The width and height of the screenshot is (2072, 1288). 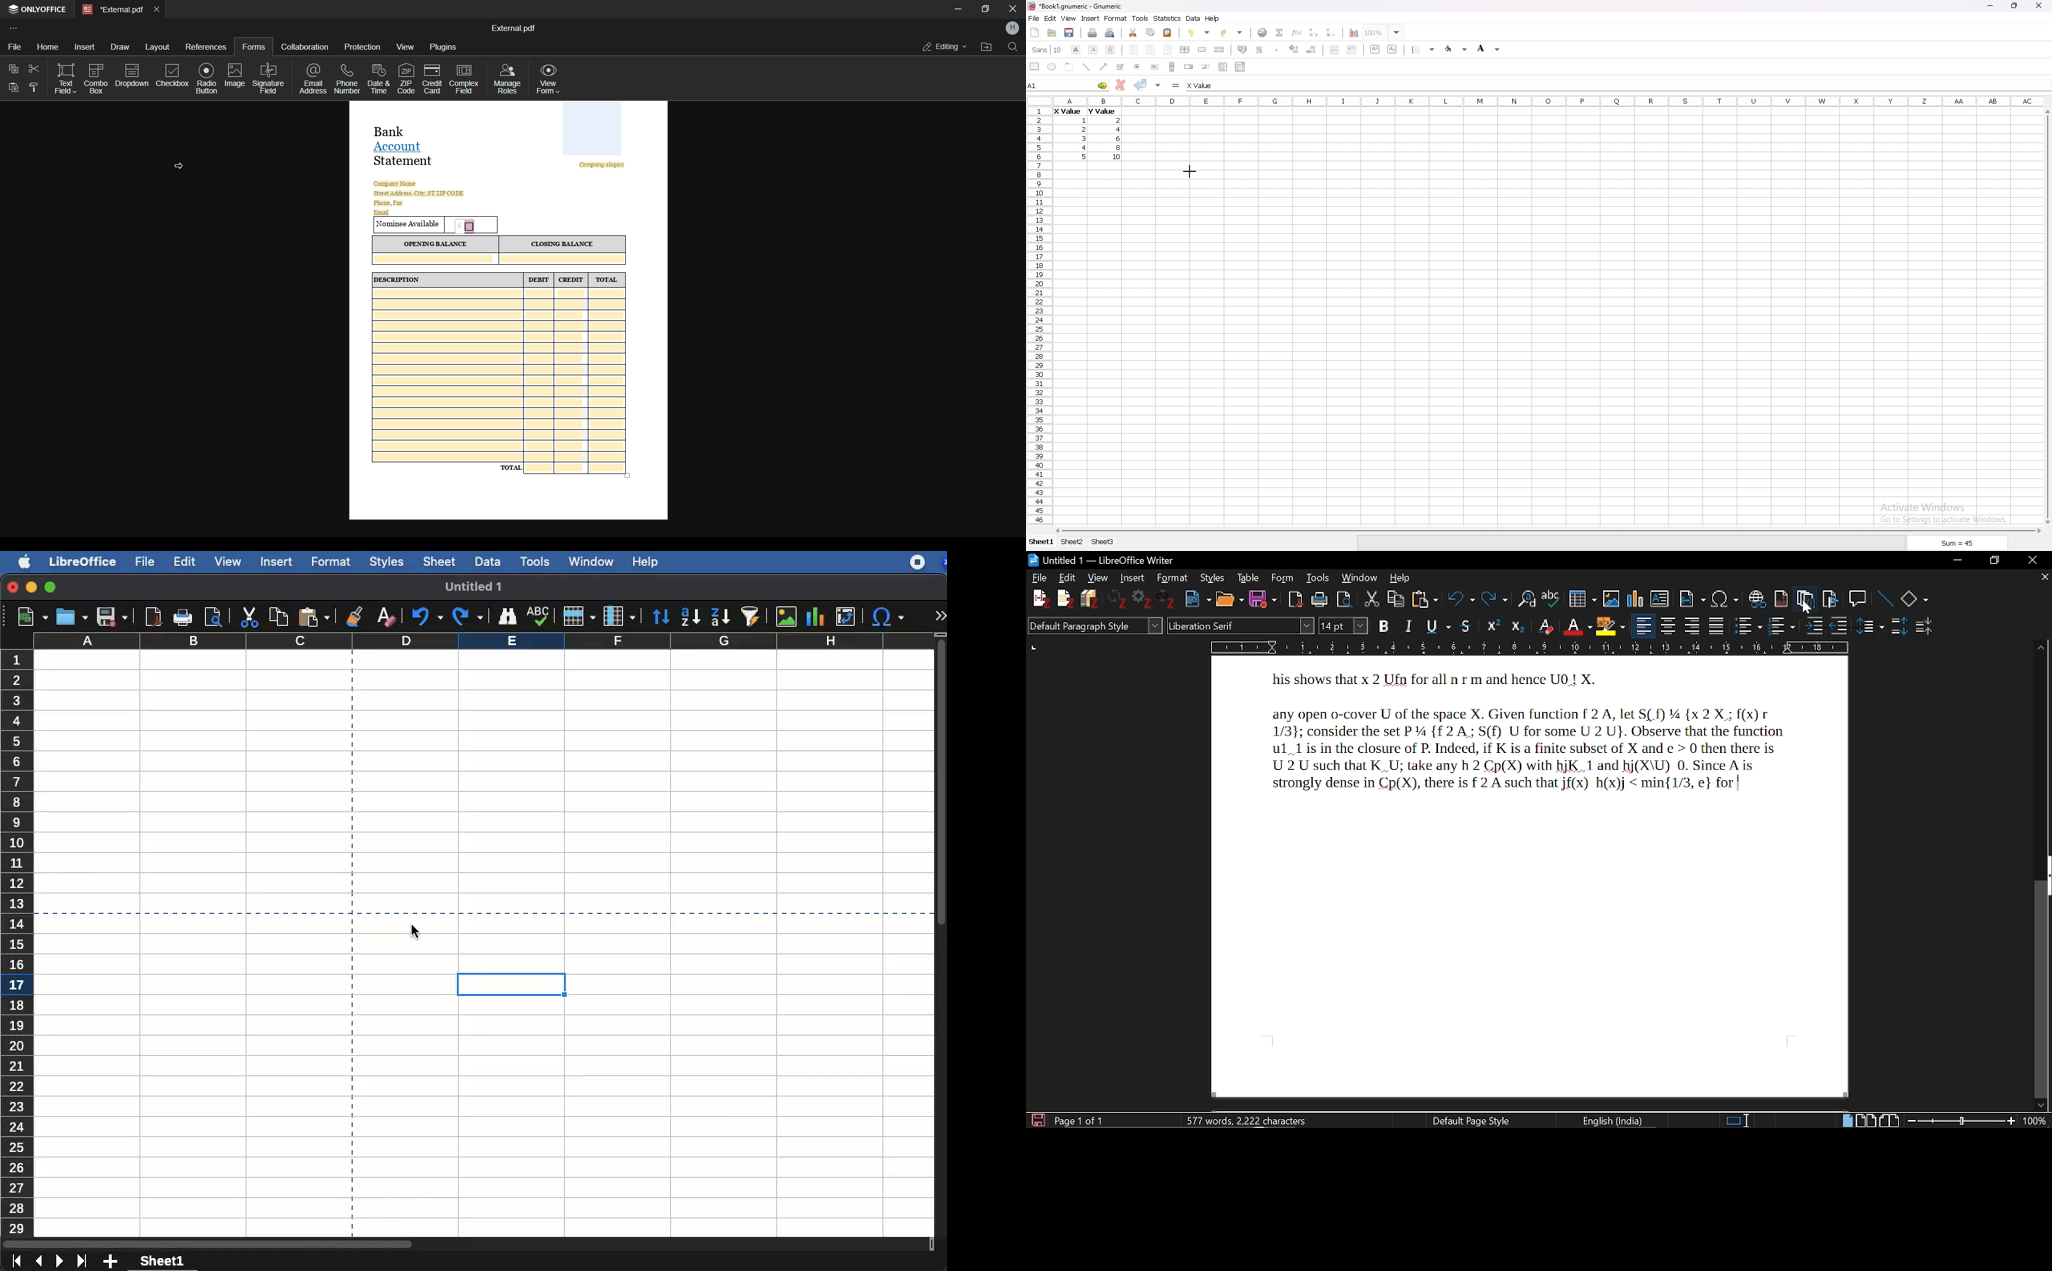 What do you see at coordinates (942, 615) in the screenshot?
I see `expand` at bounding box center [942, 615].